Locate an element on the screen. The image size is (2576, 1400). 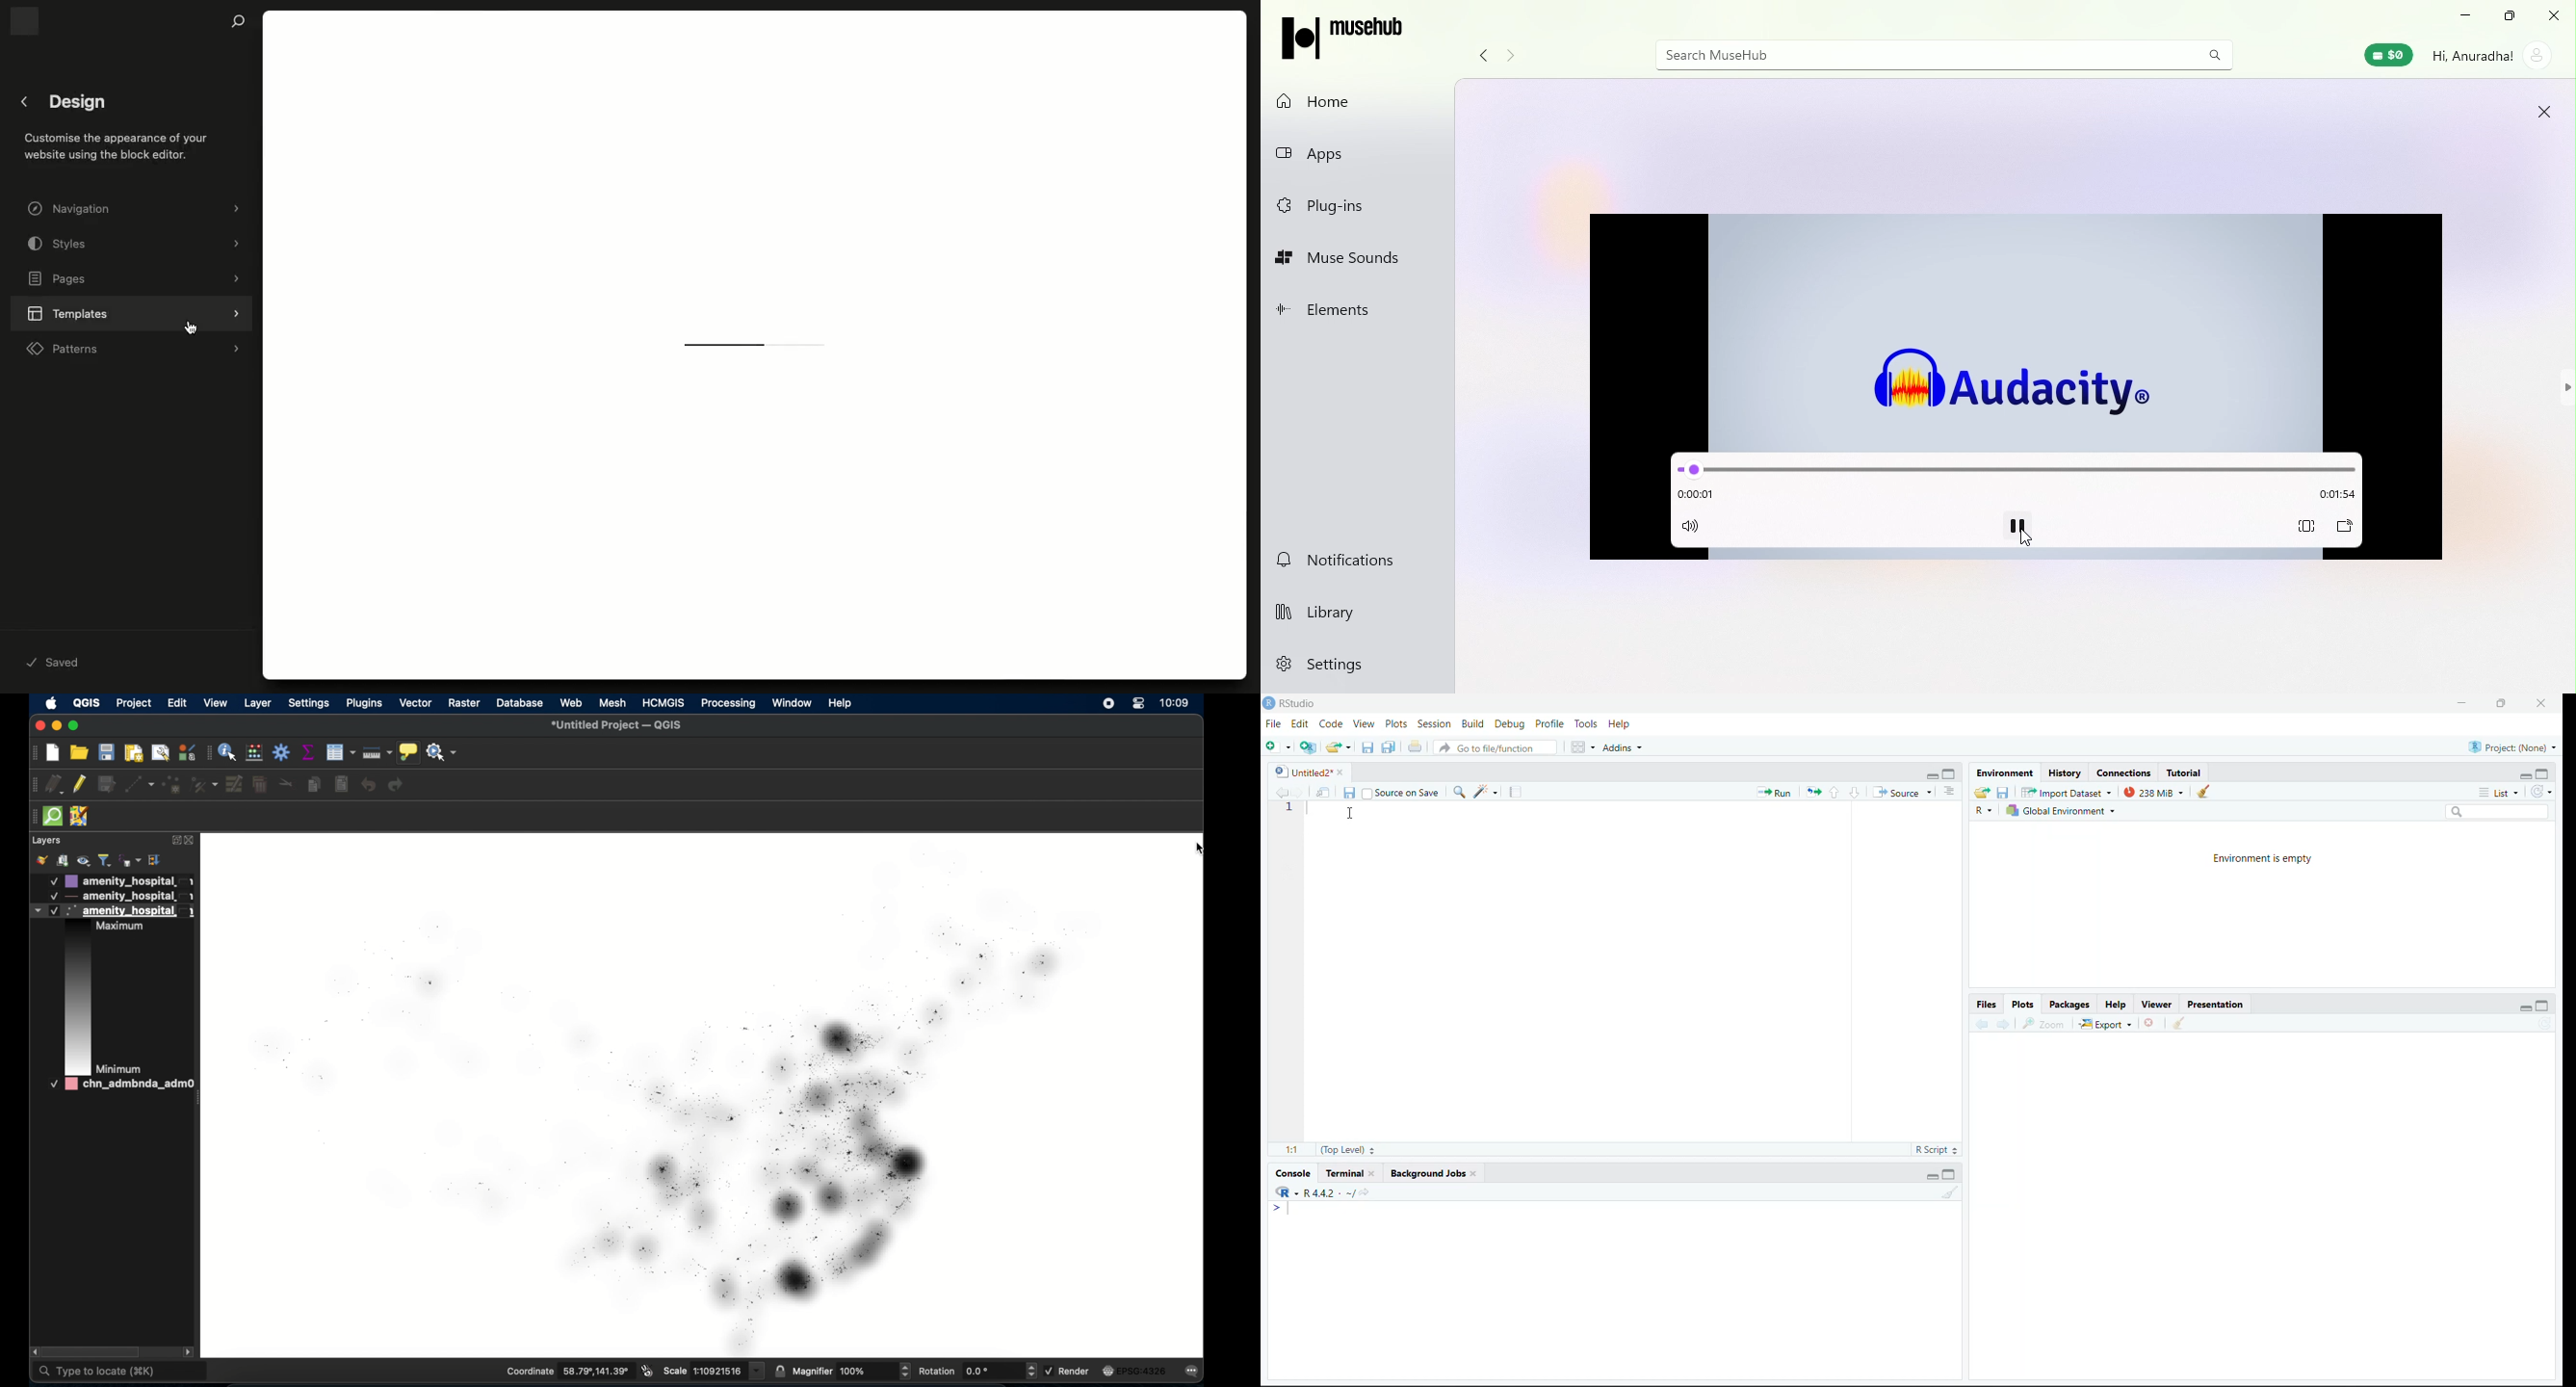
minimize is located at coordinates (2525, 778).